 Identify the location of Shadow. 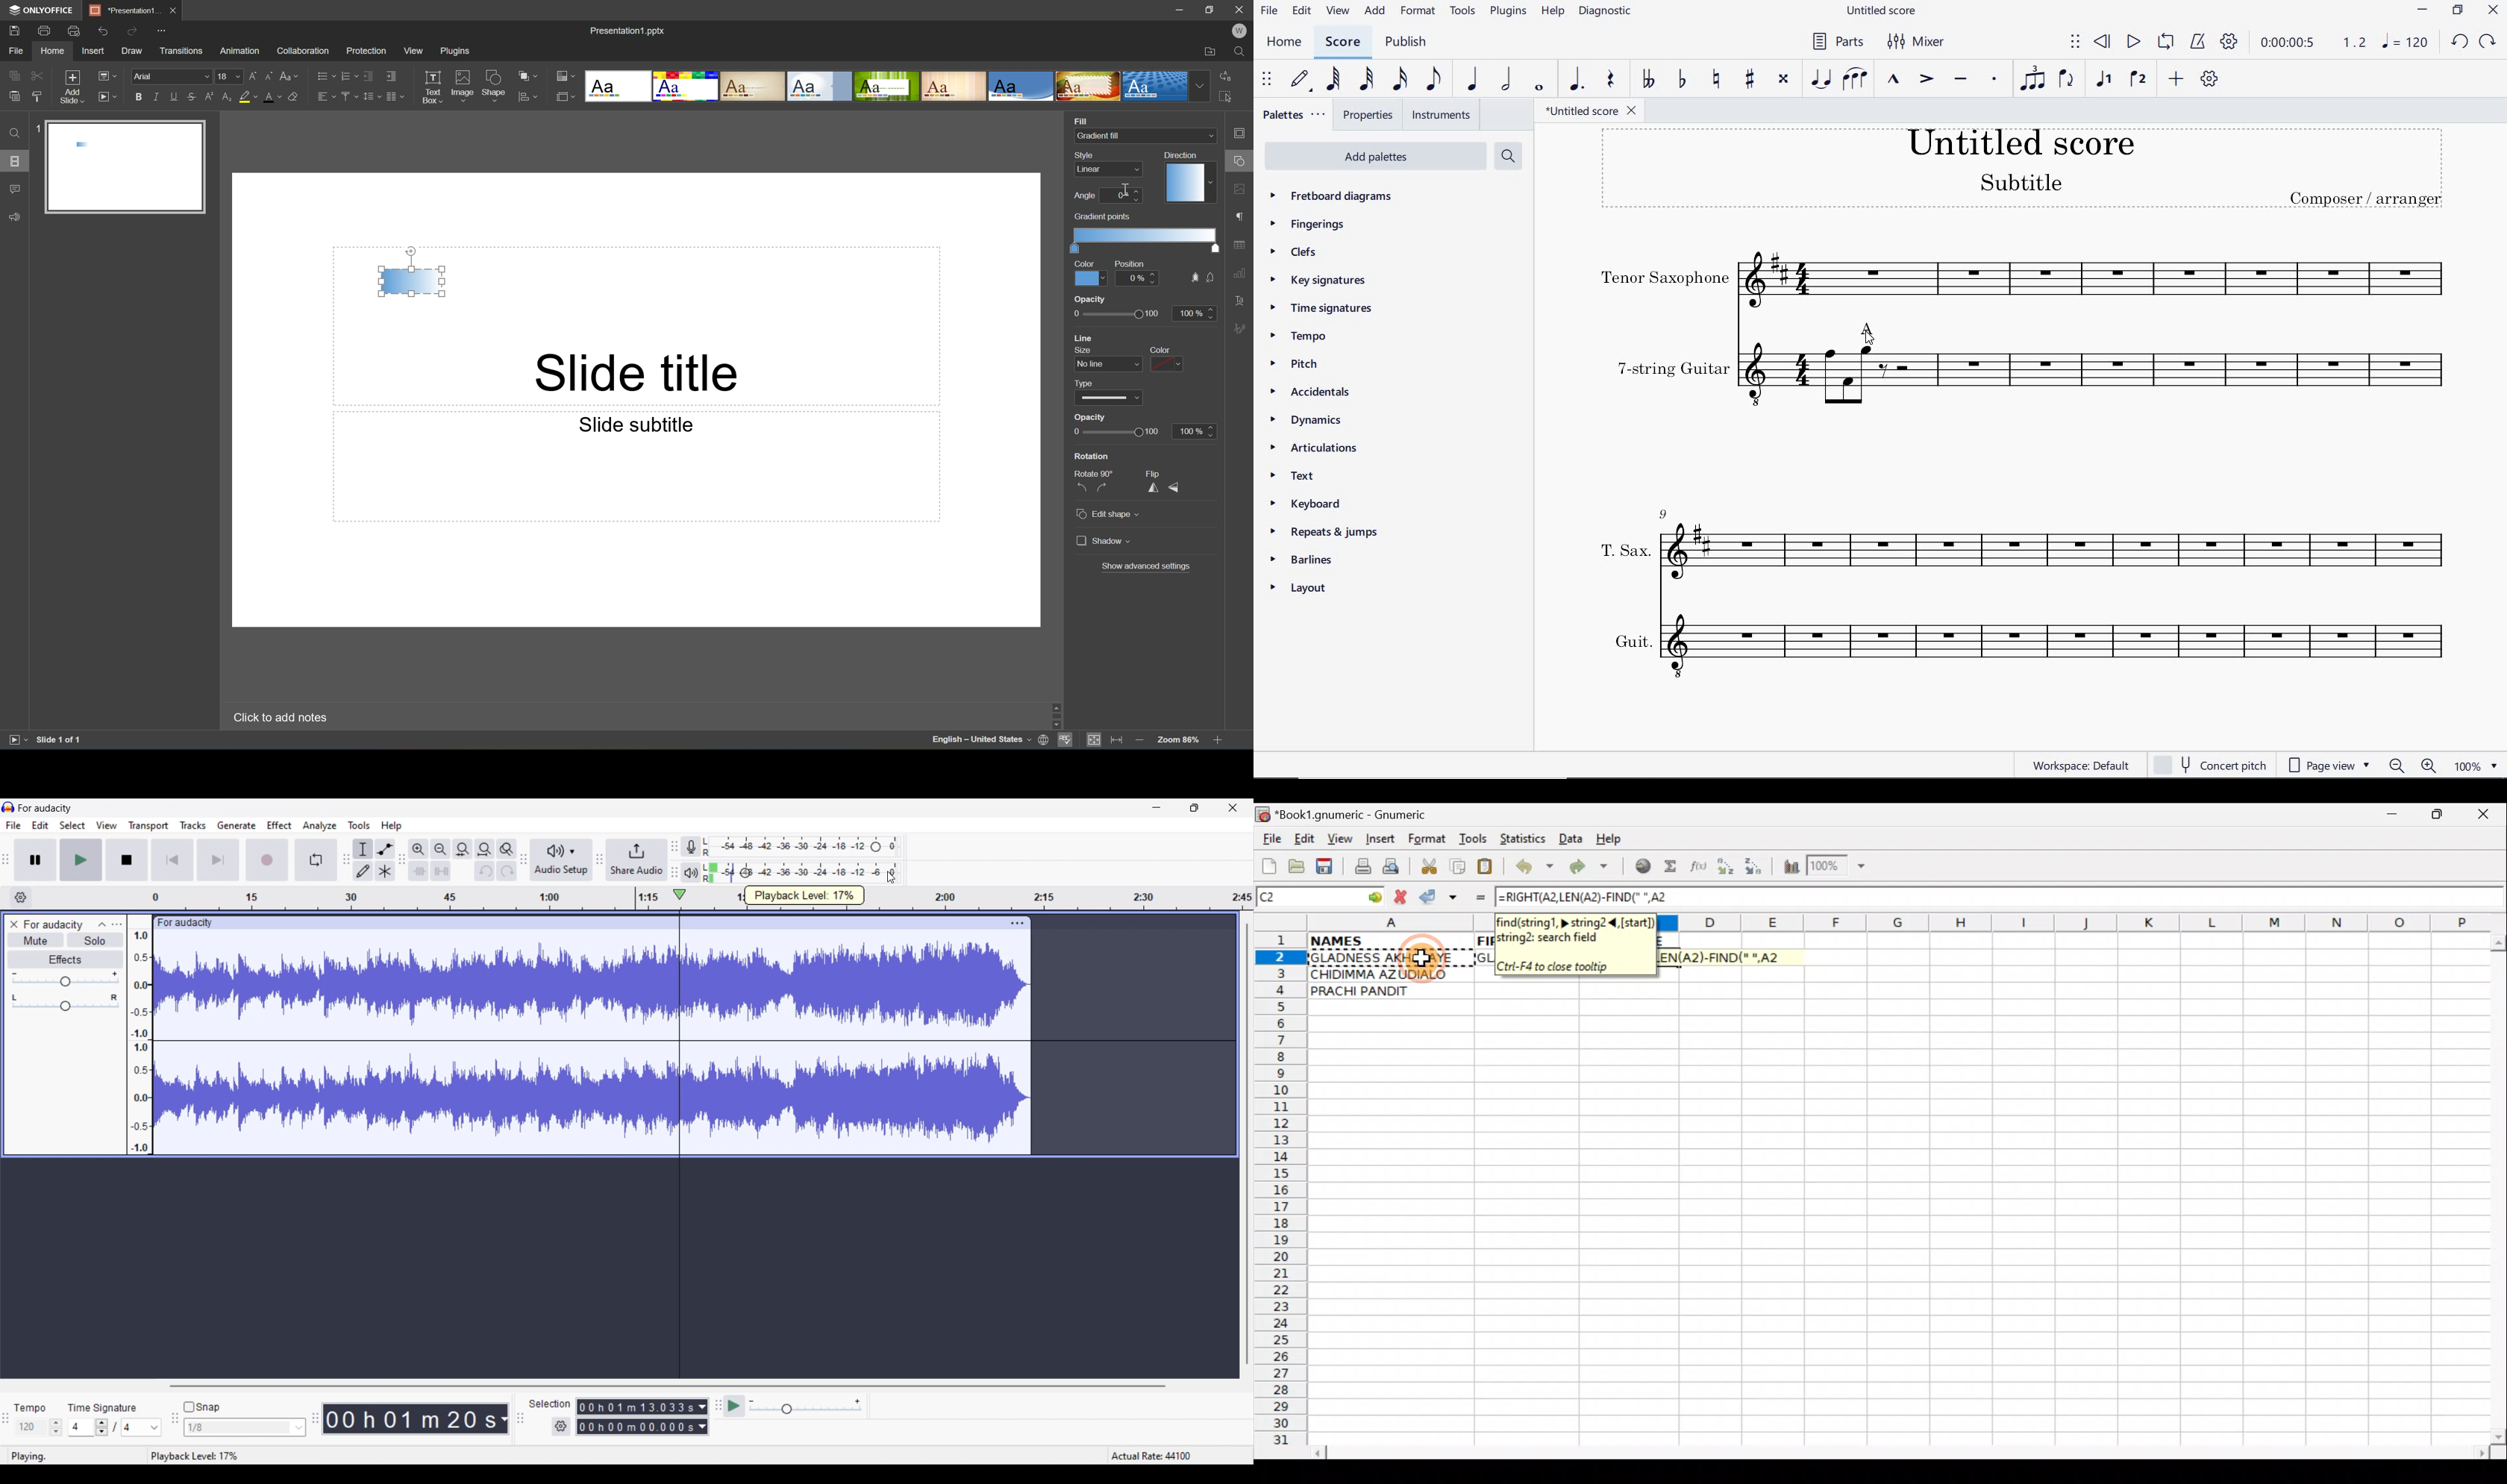
(1104, 540).